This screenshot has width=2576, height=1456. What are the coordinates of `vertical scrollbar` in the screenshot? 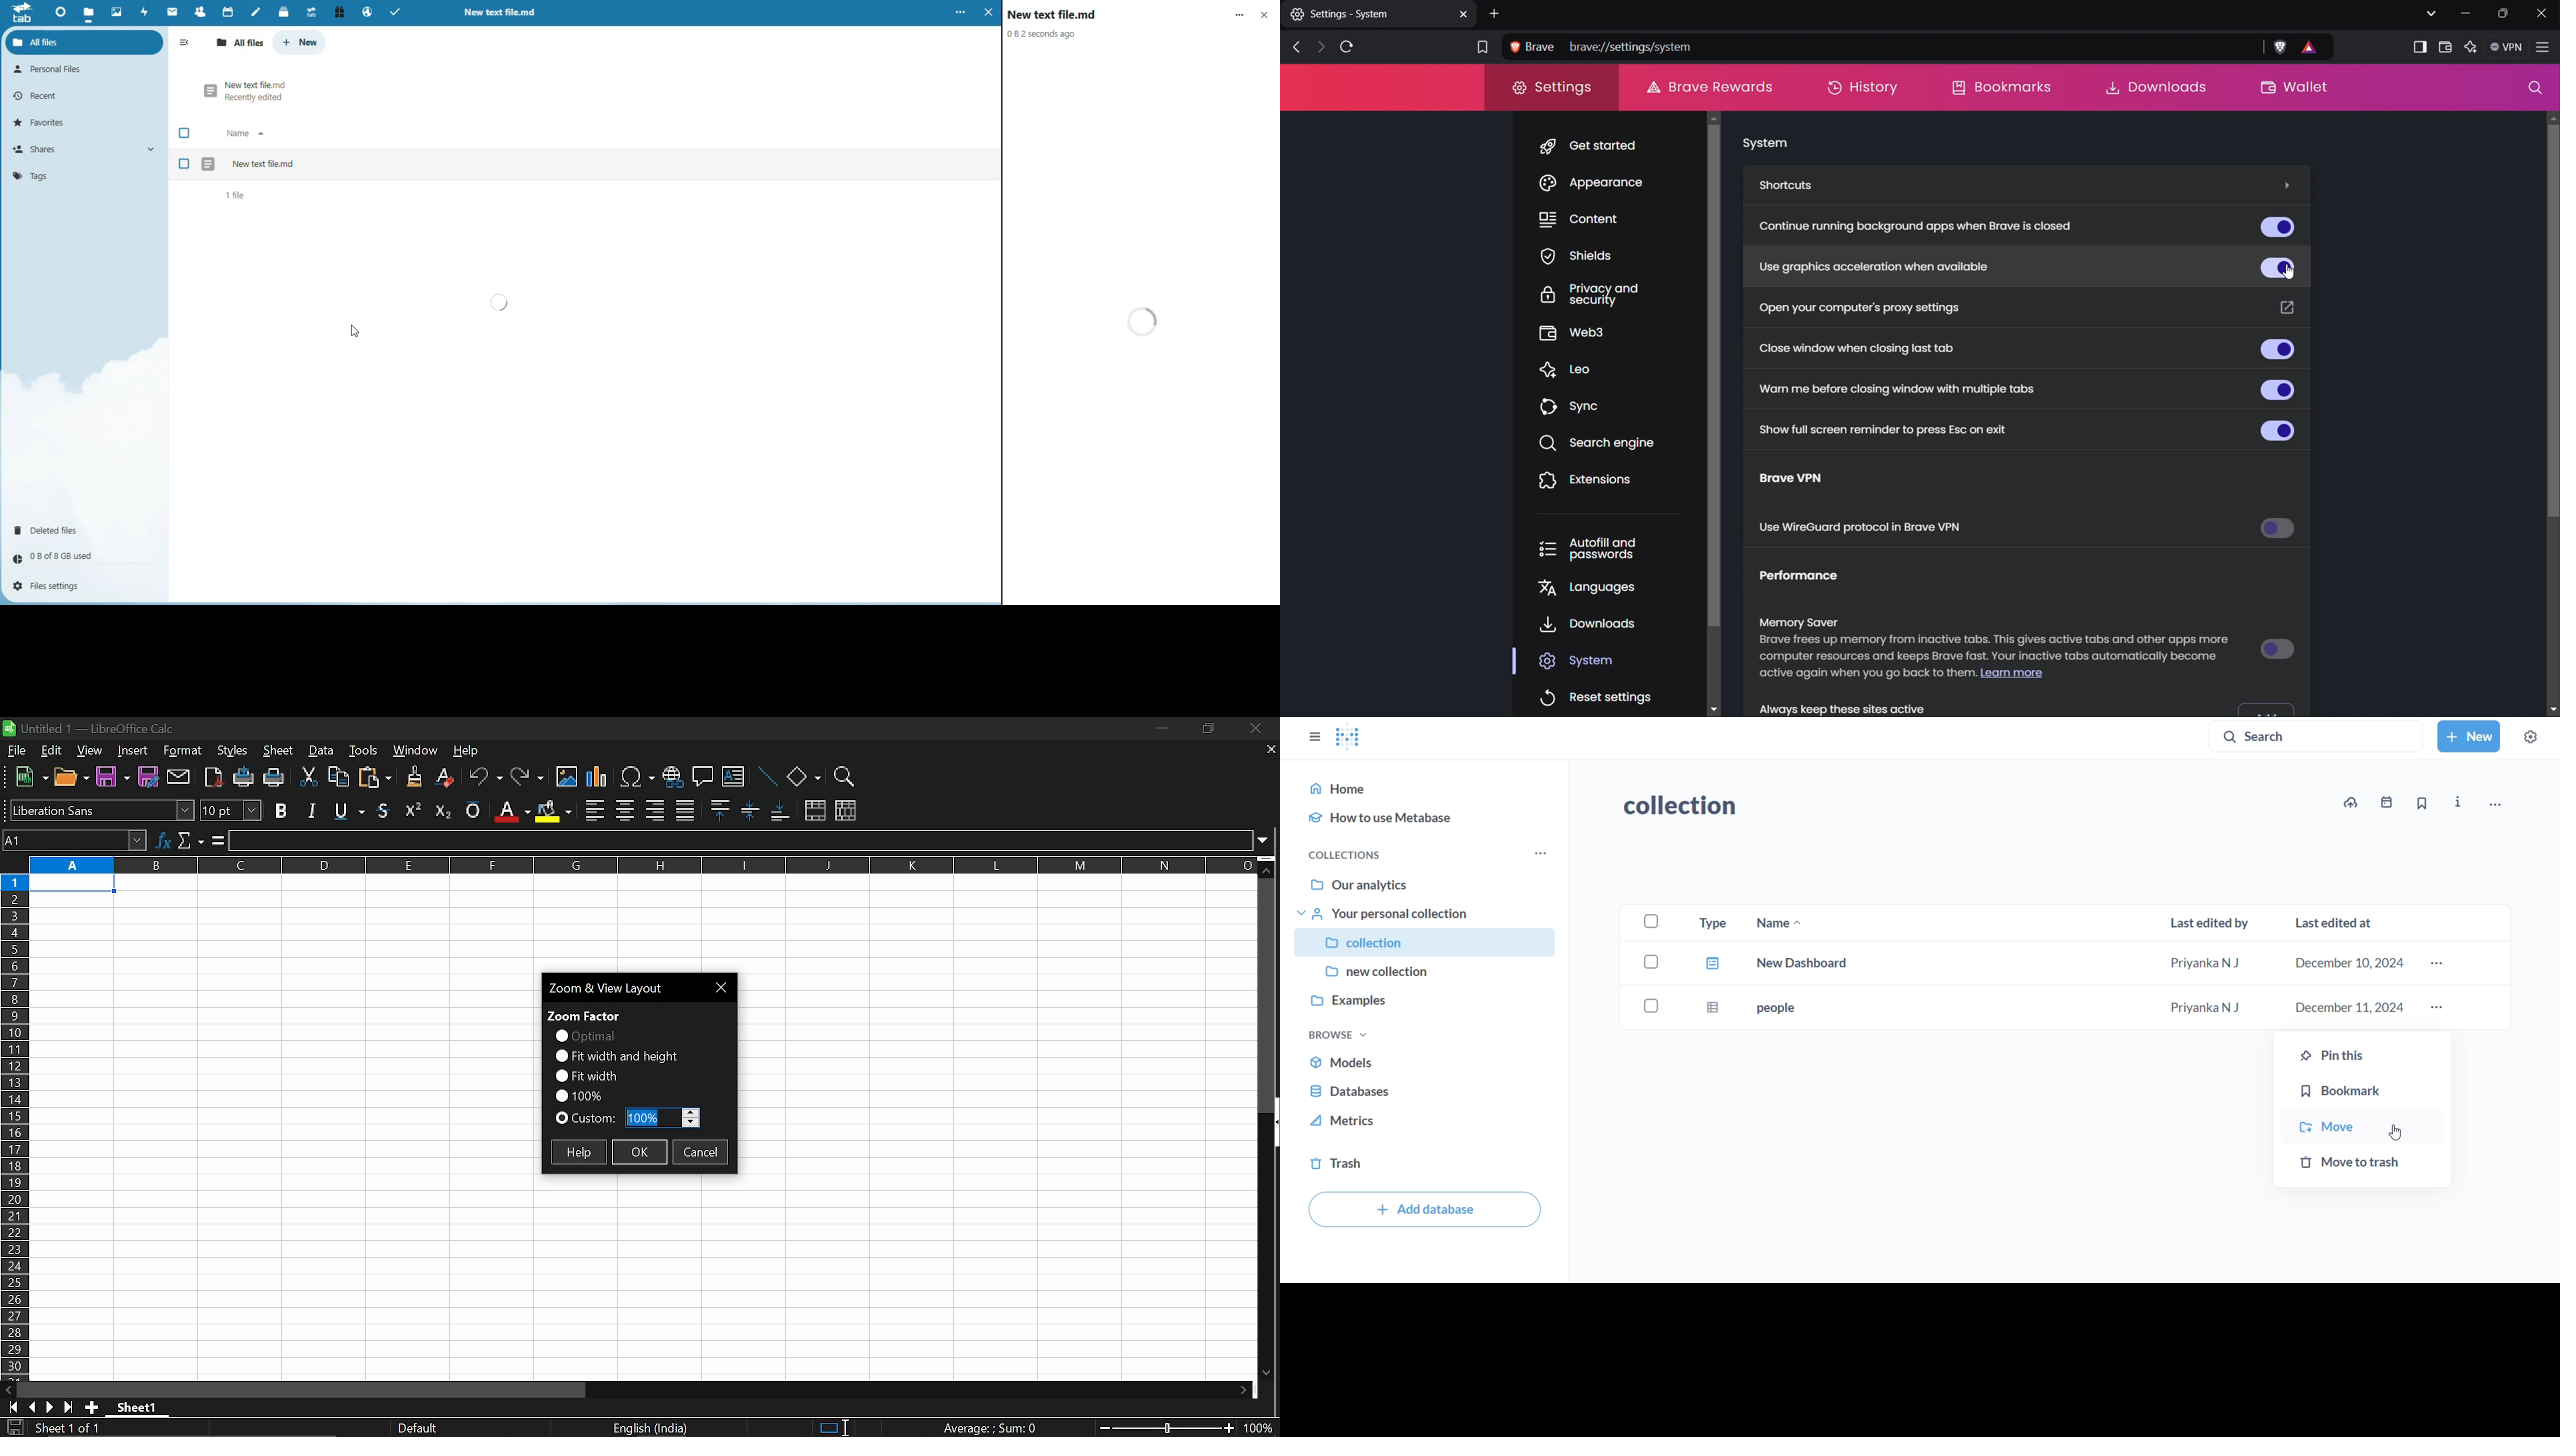 It's located at (1272, 1124).